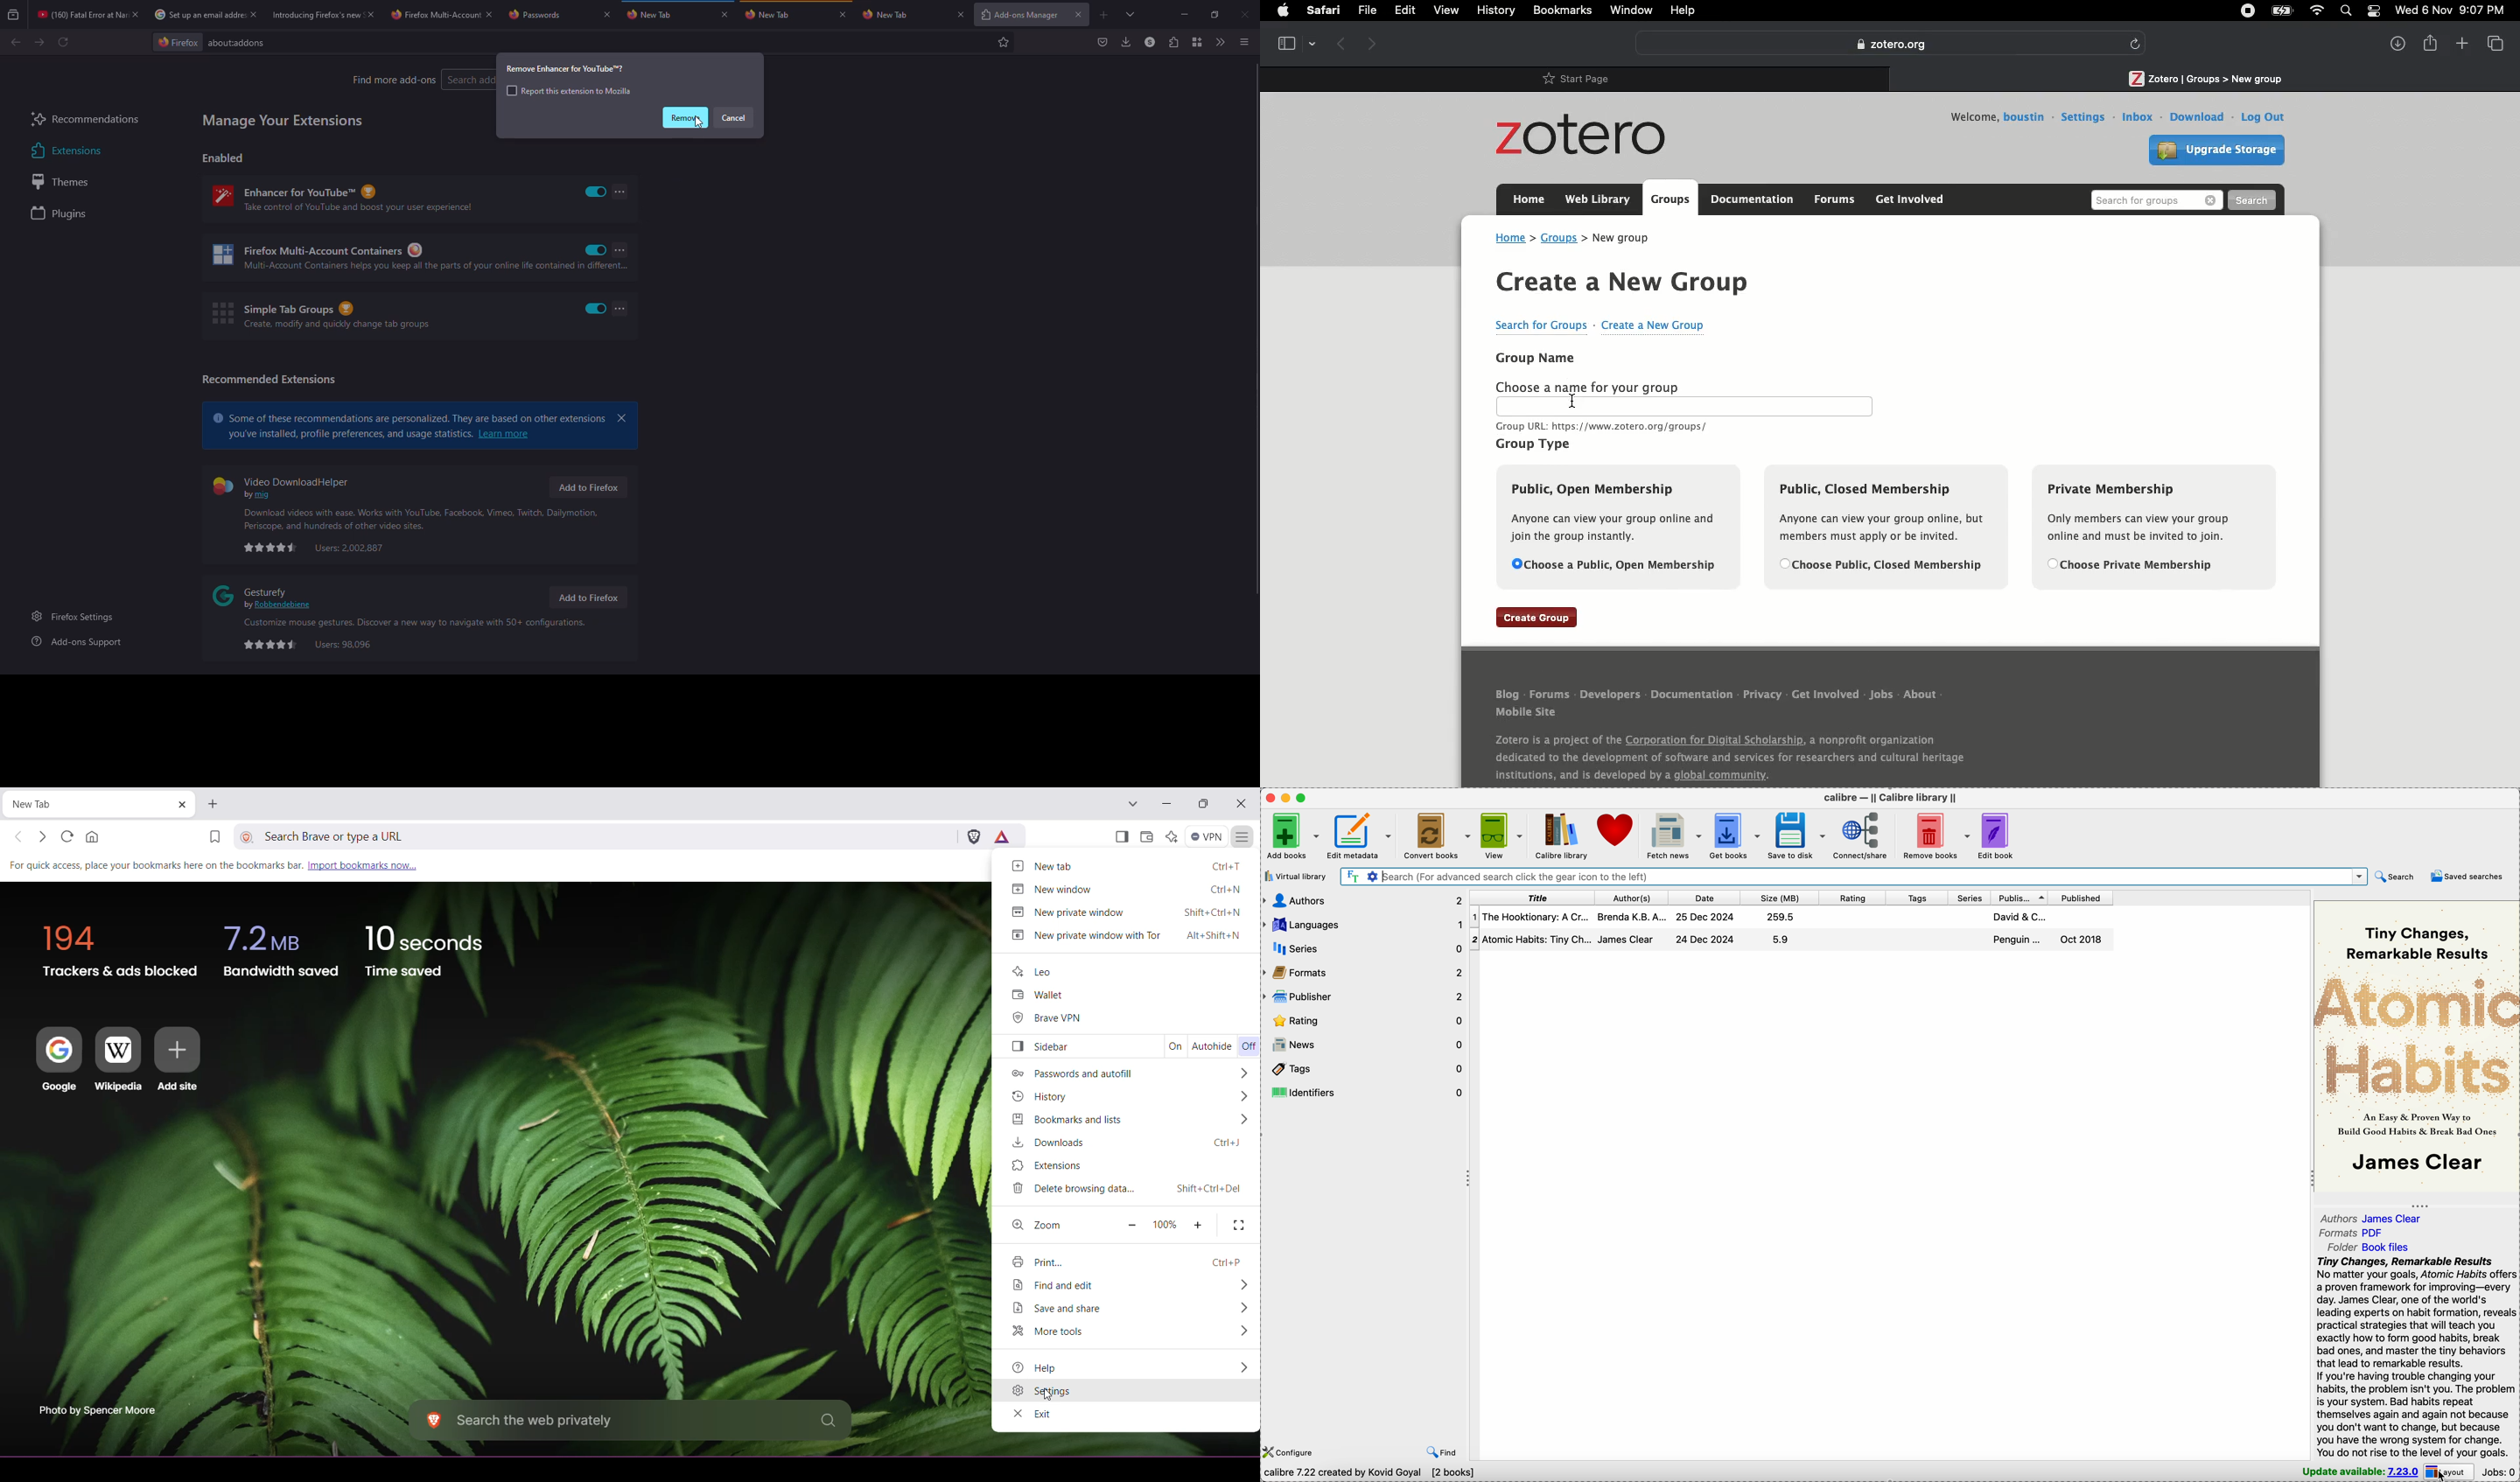 The width and height of the screenshot is (2520, 1484). Describe the element at coordinates (1626, 939) in the screenshot. I see `james clear` at that location.